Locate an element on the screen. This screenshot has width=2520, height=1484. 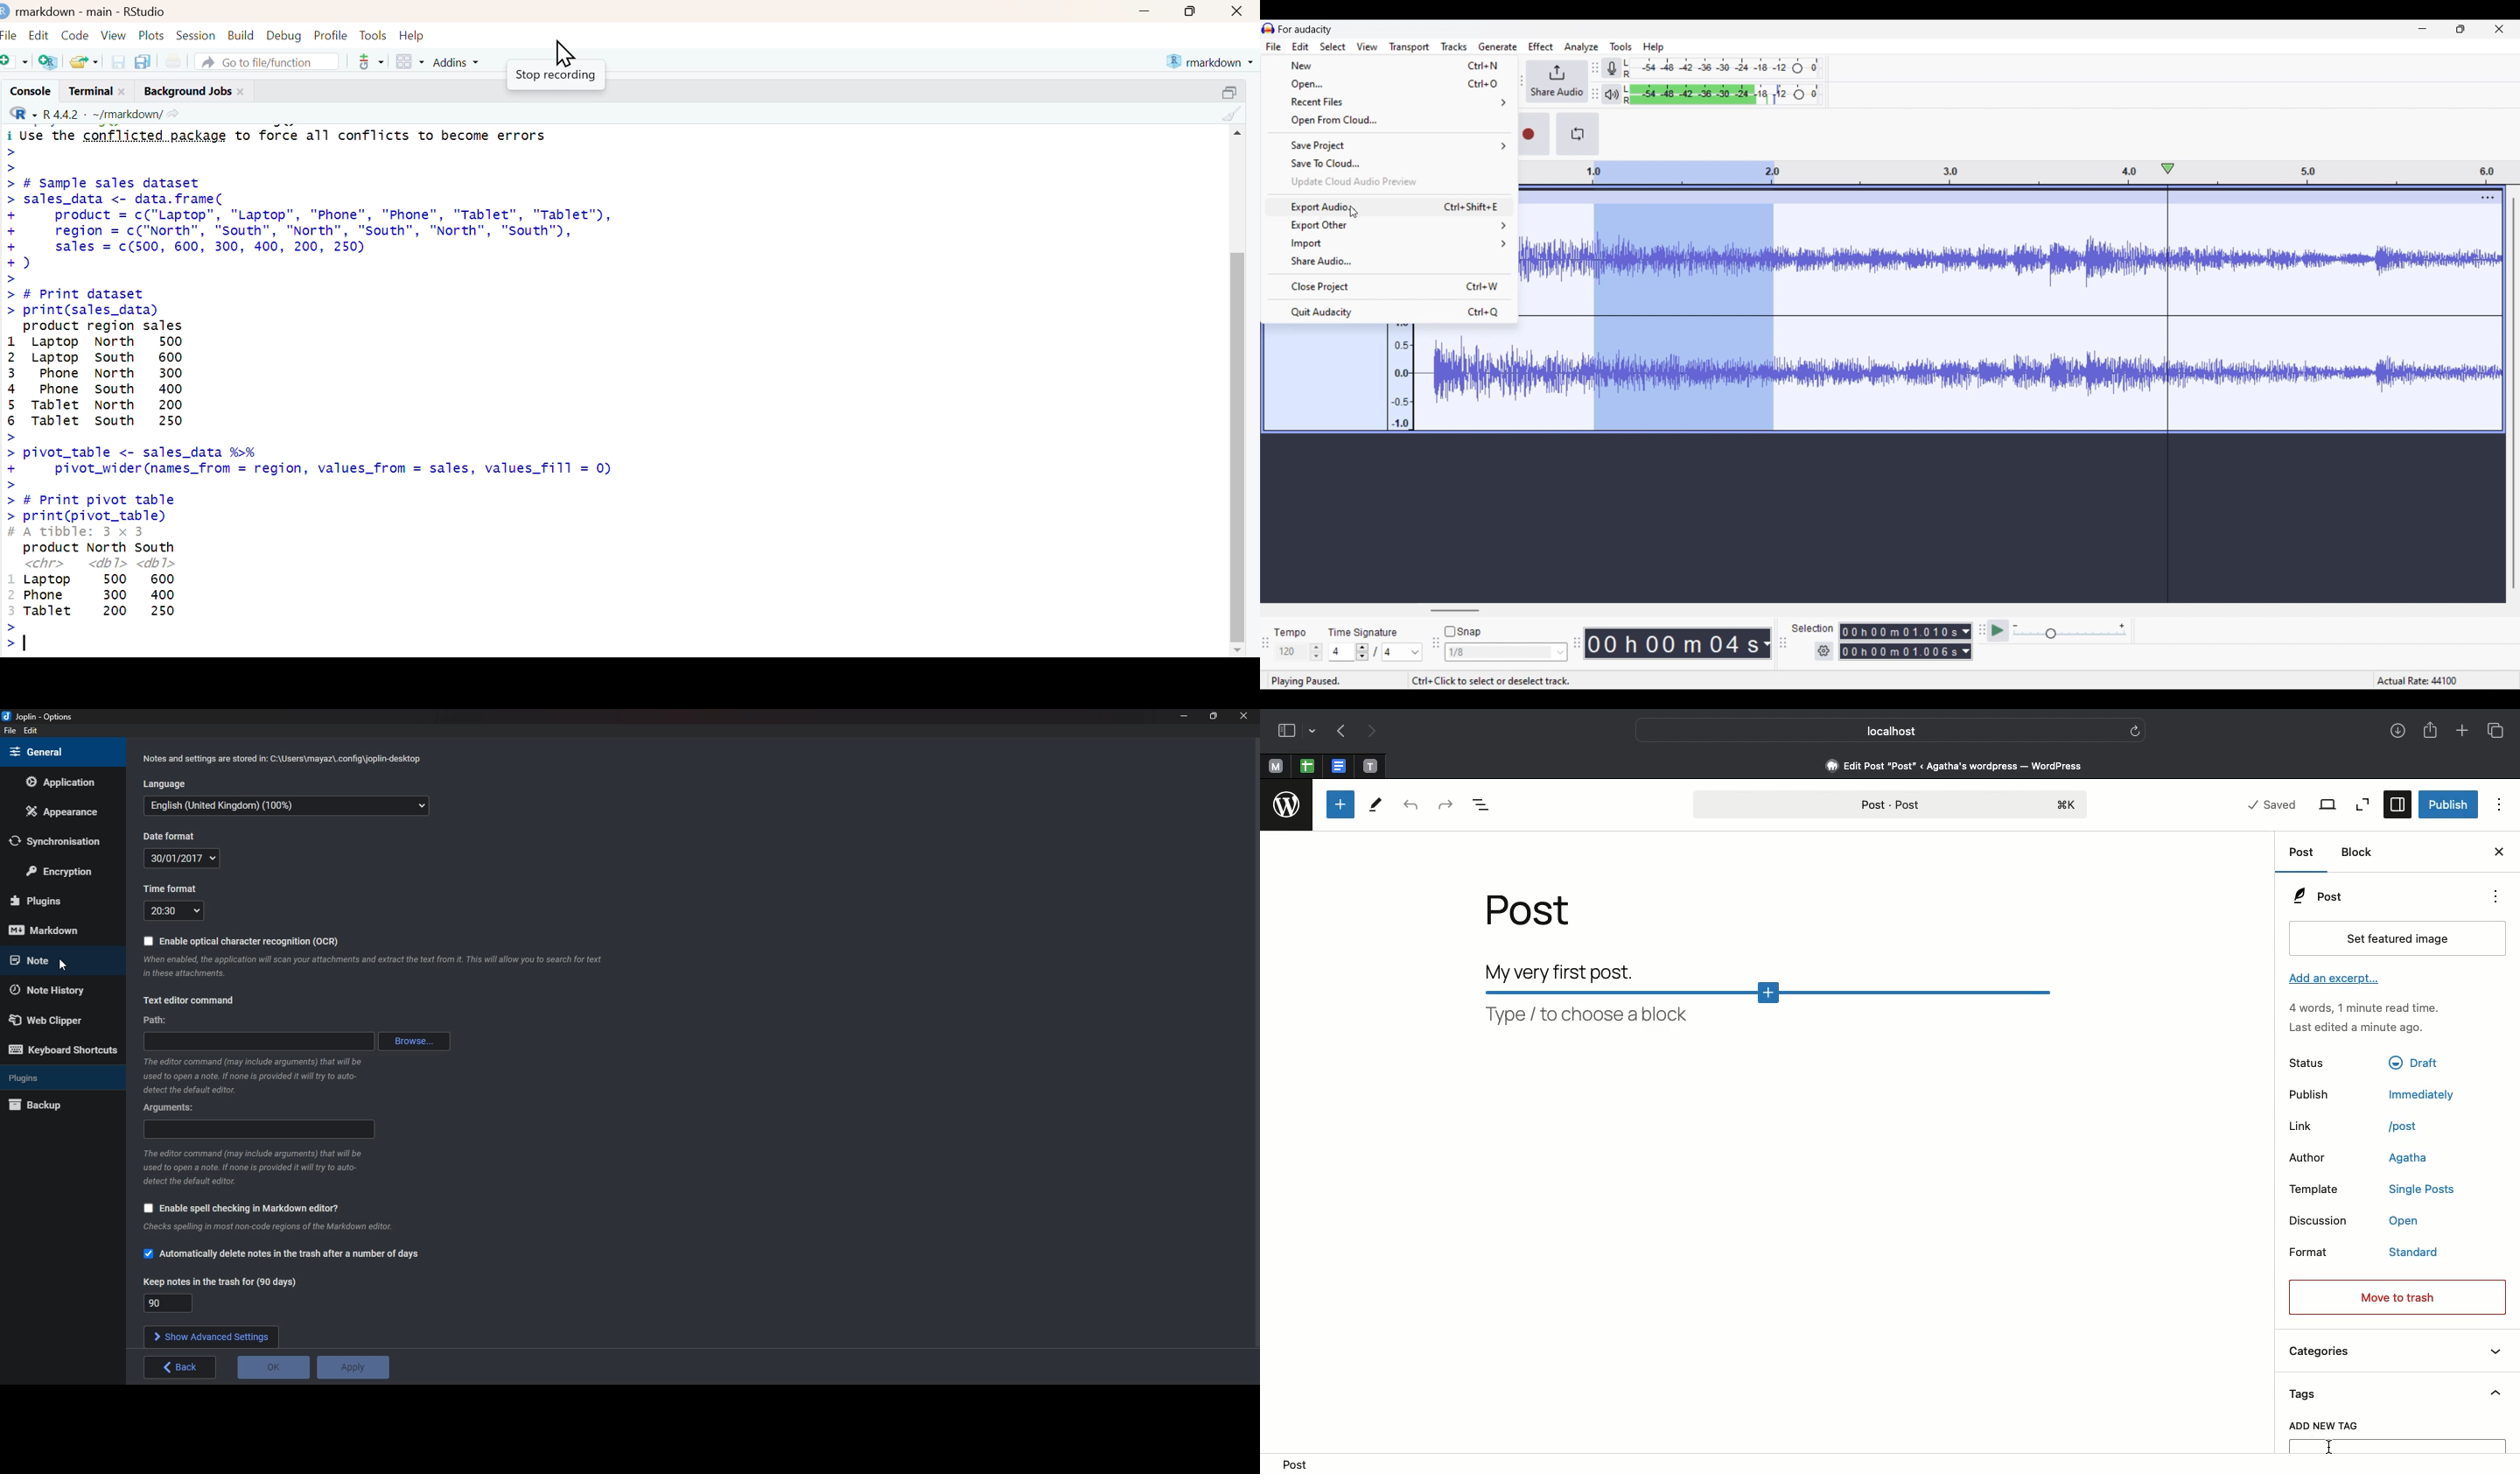
selection is located at coordinates (1812, 628).